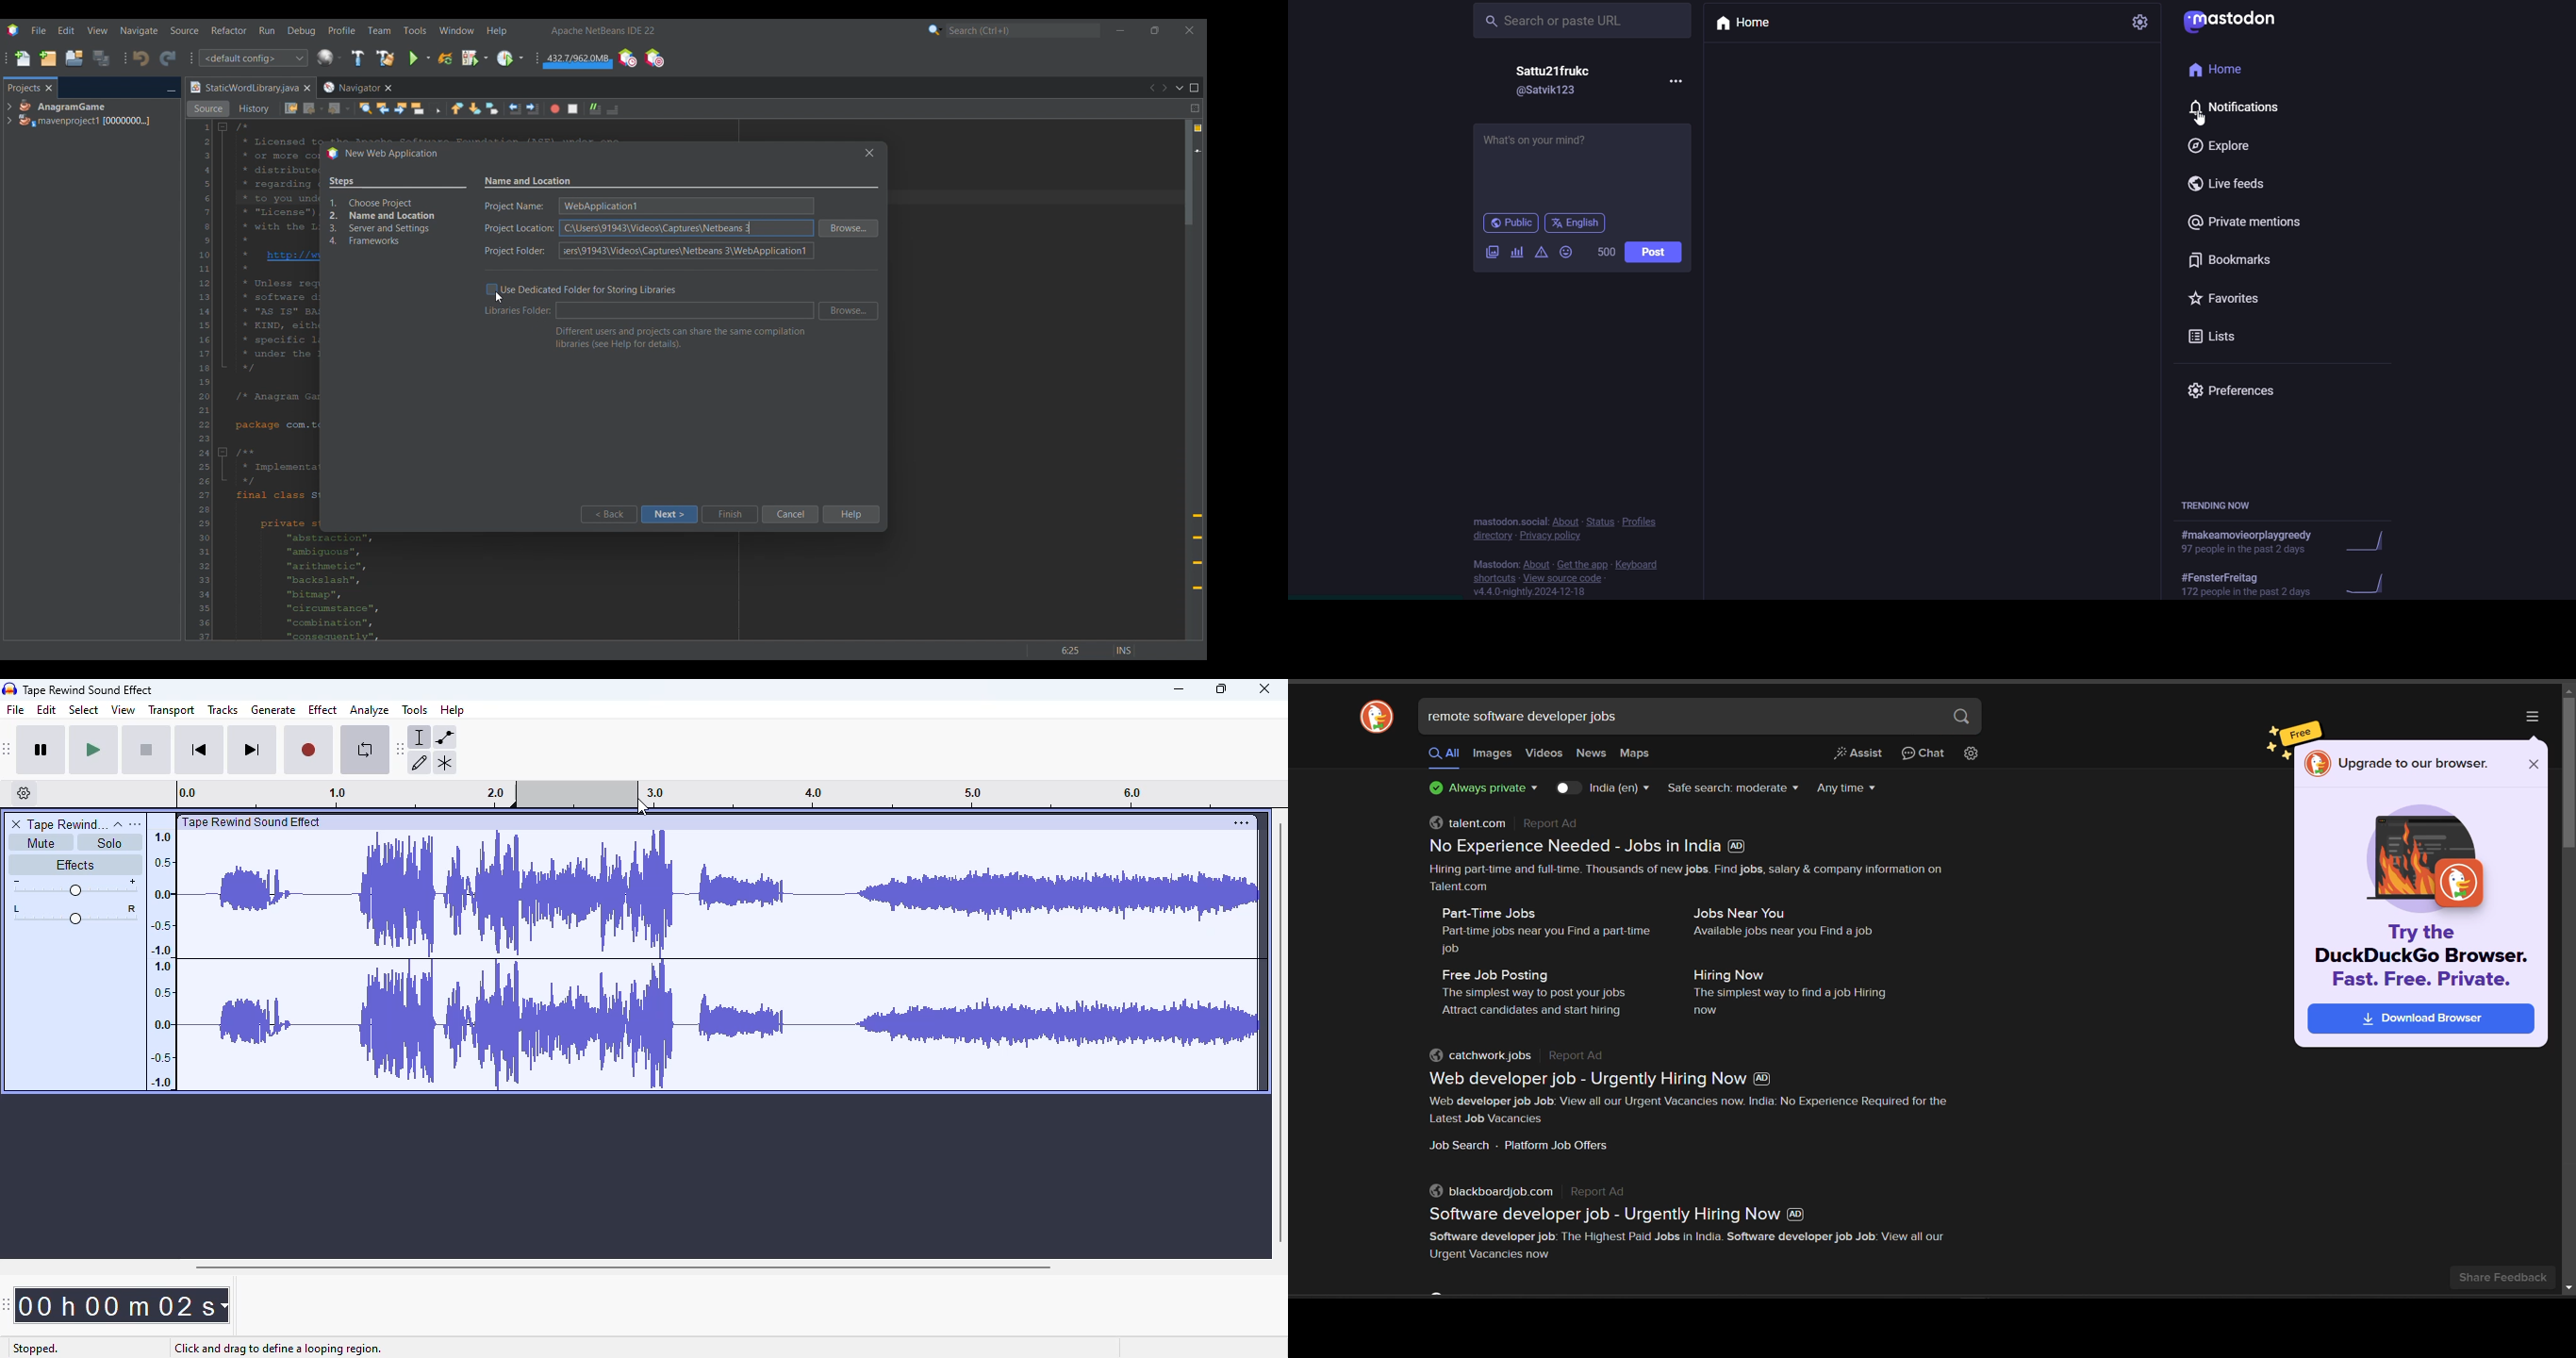 This screenshot has width=2576, height=1372. I want to click on status, so click(1602, 523).